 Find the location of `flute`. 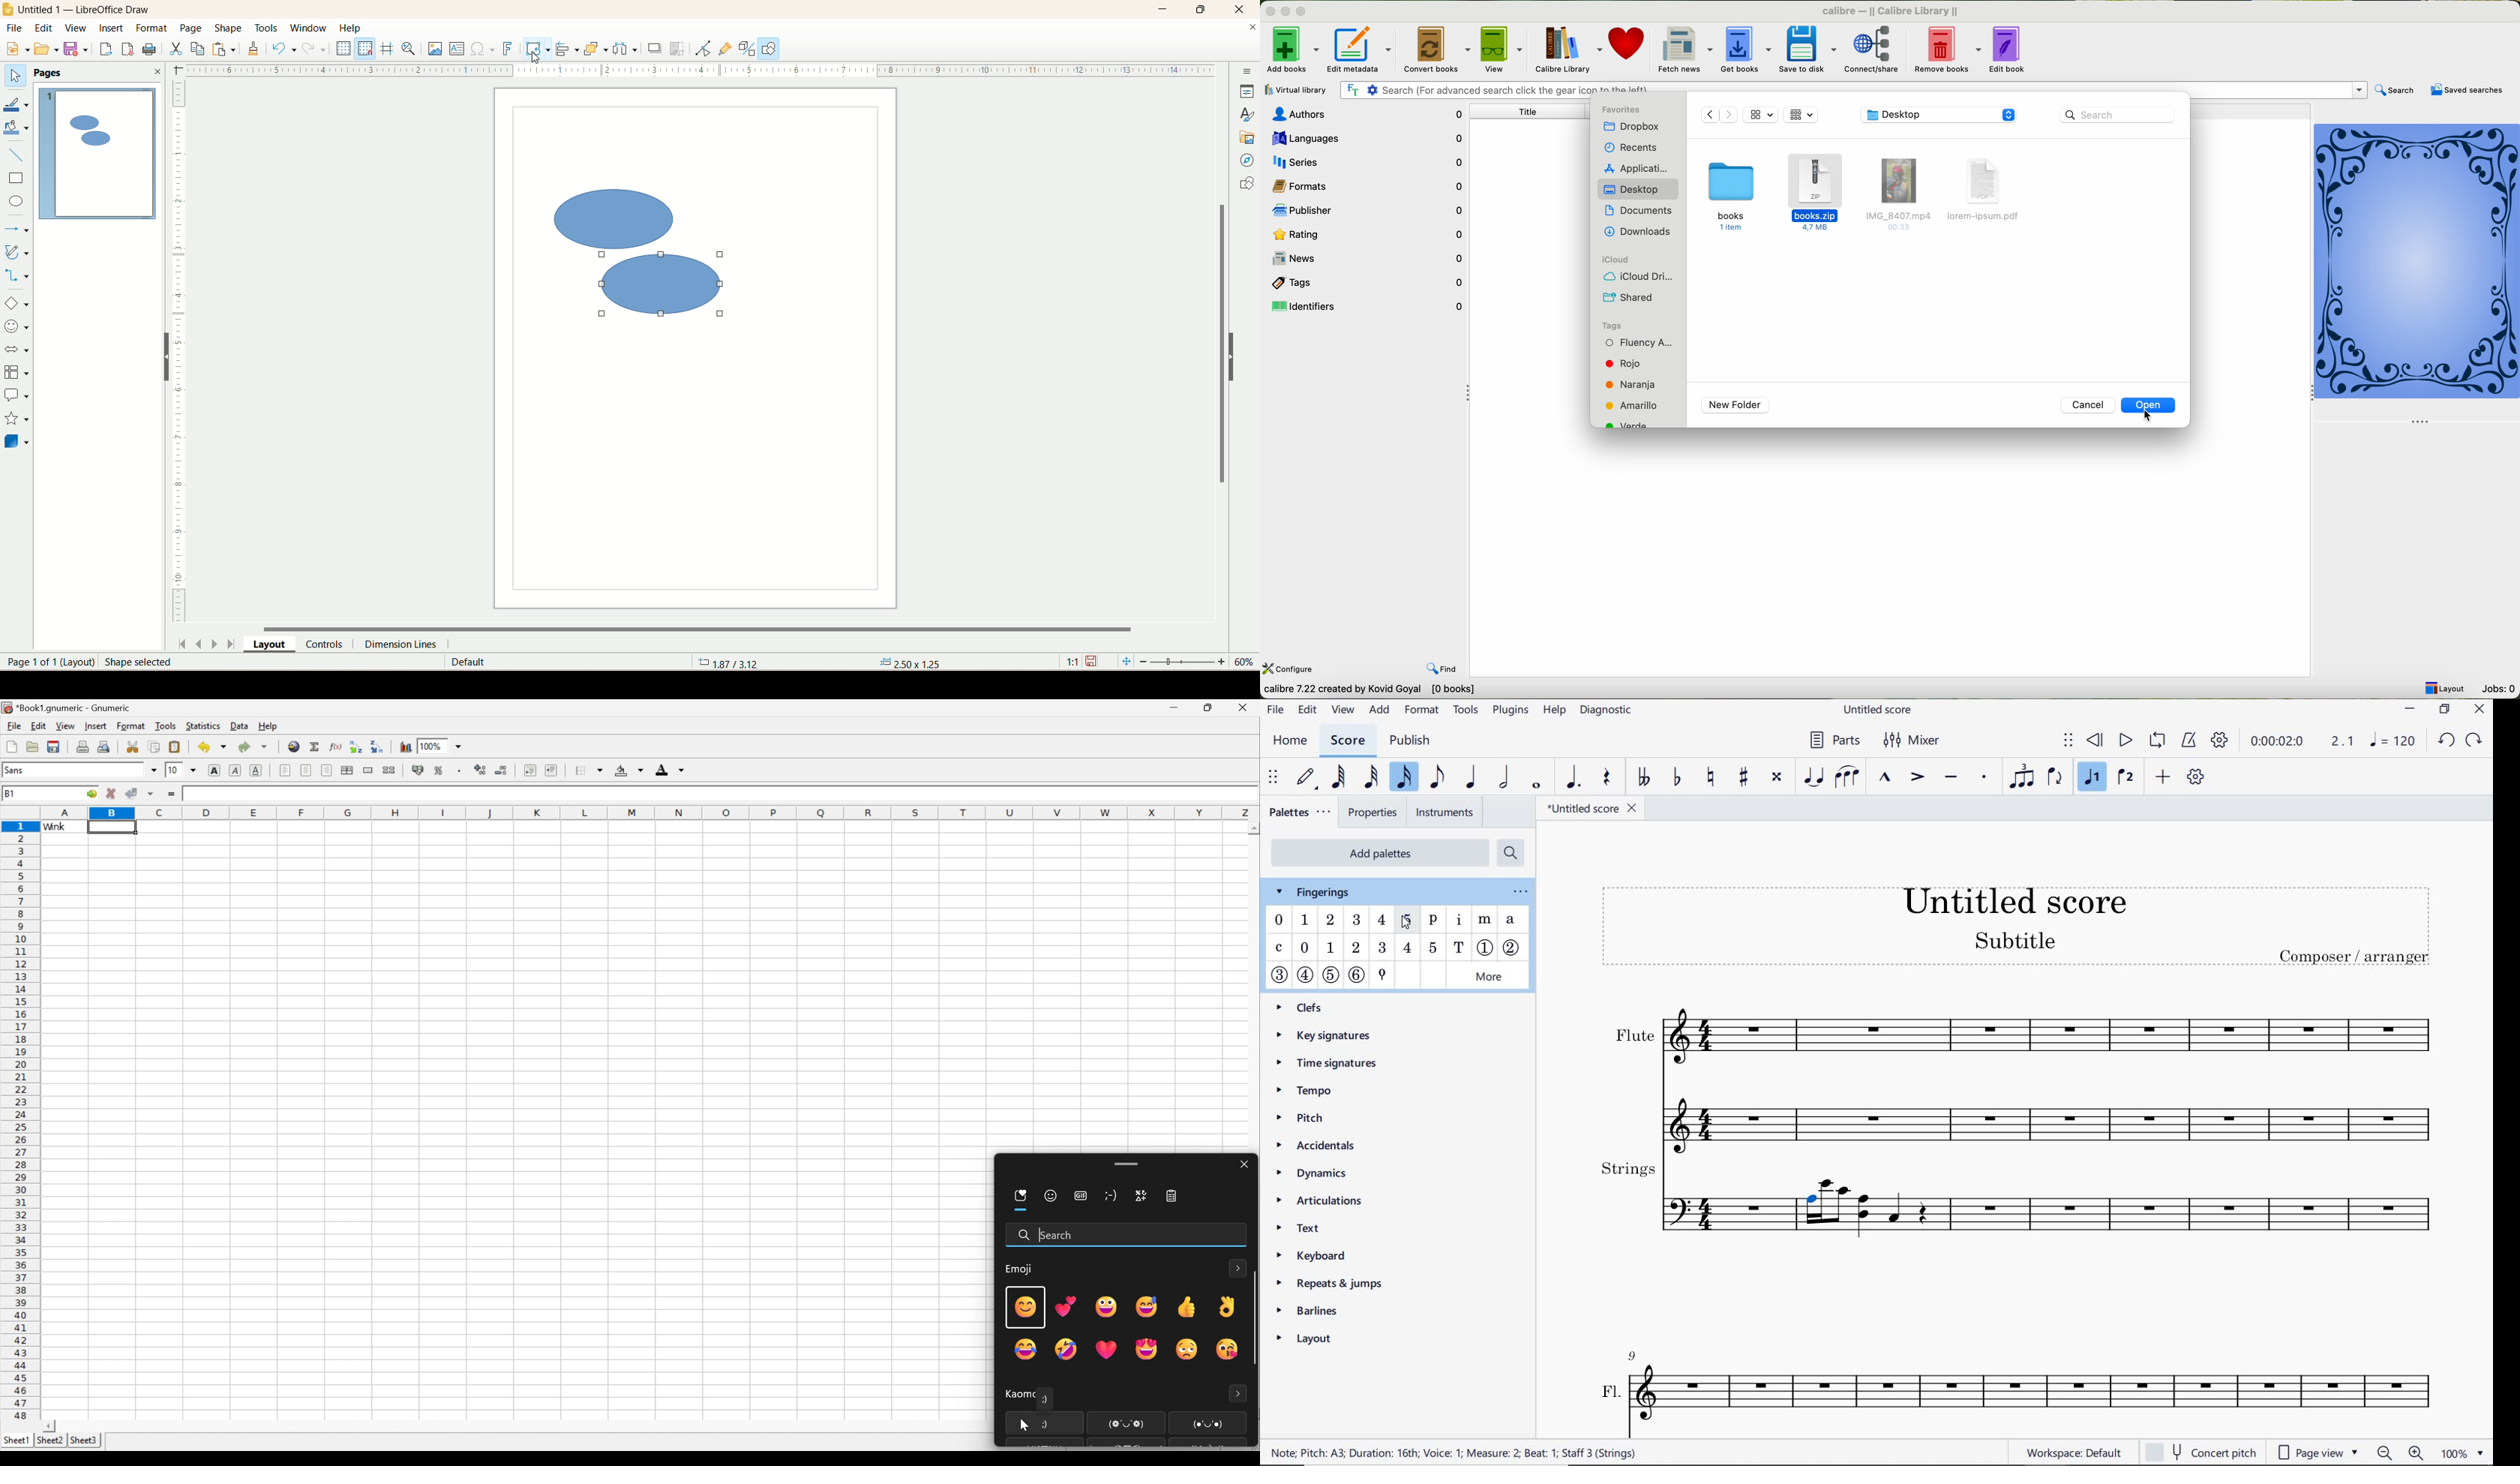

flute is located at coordinates (2018, 1071).